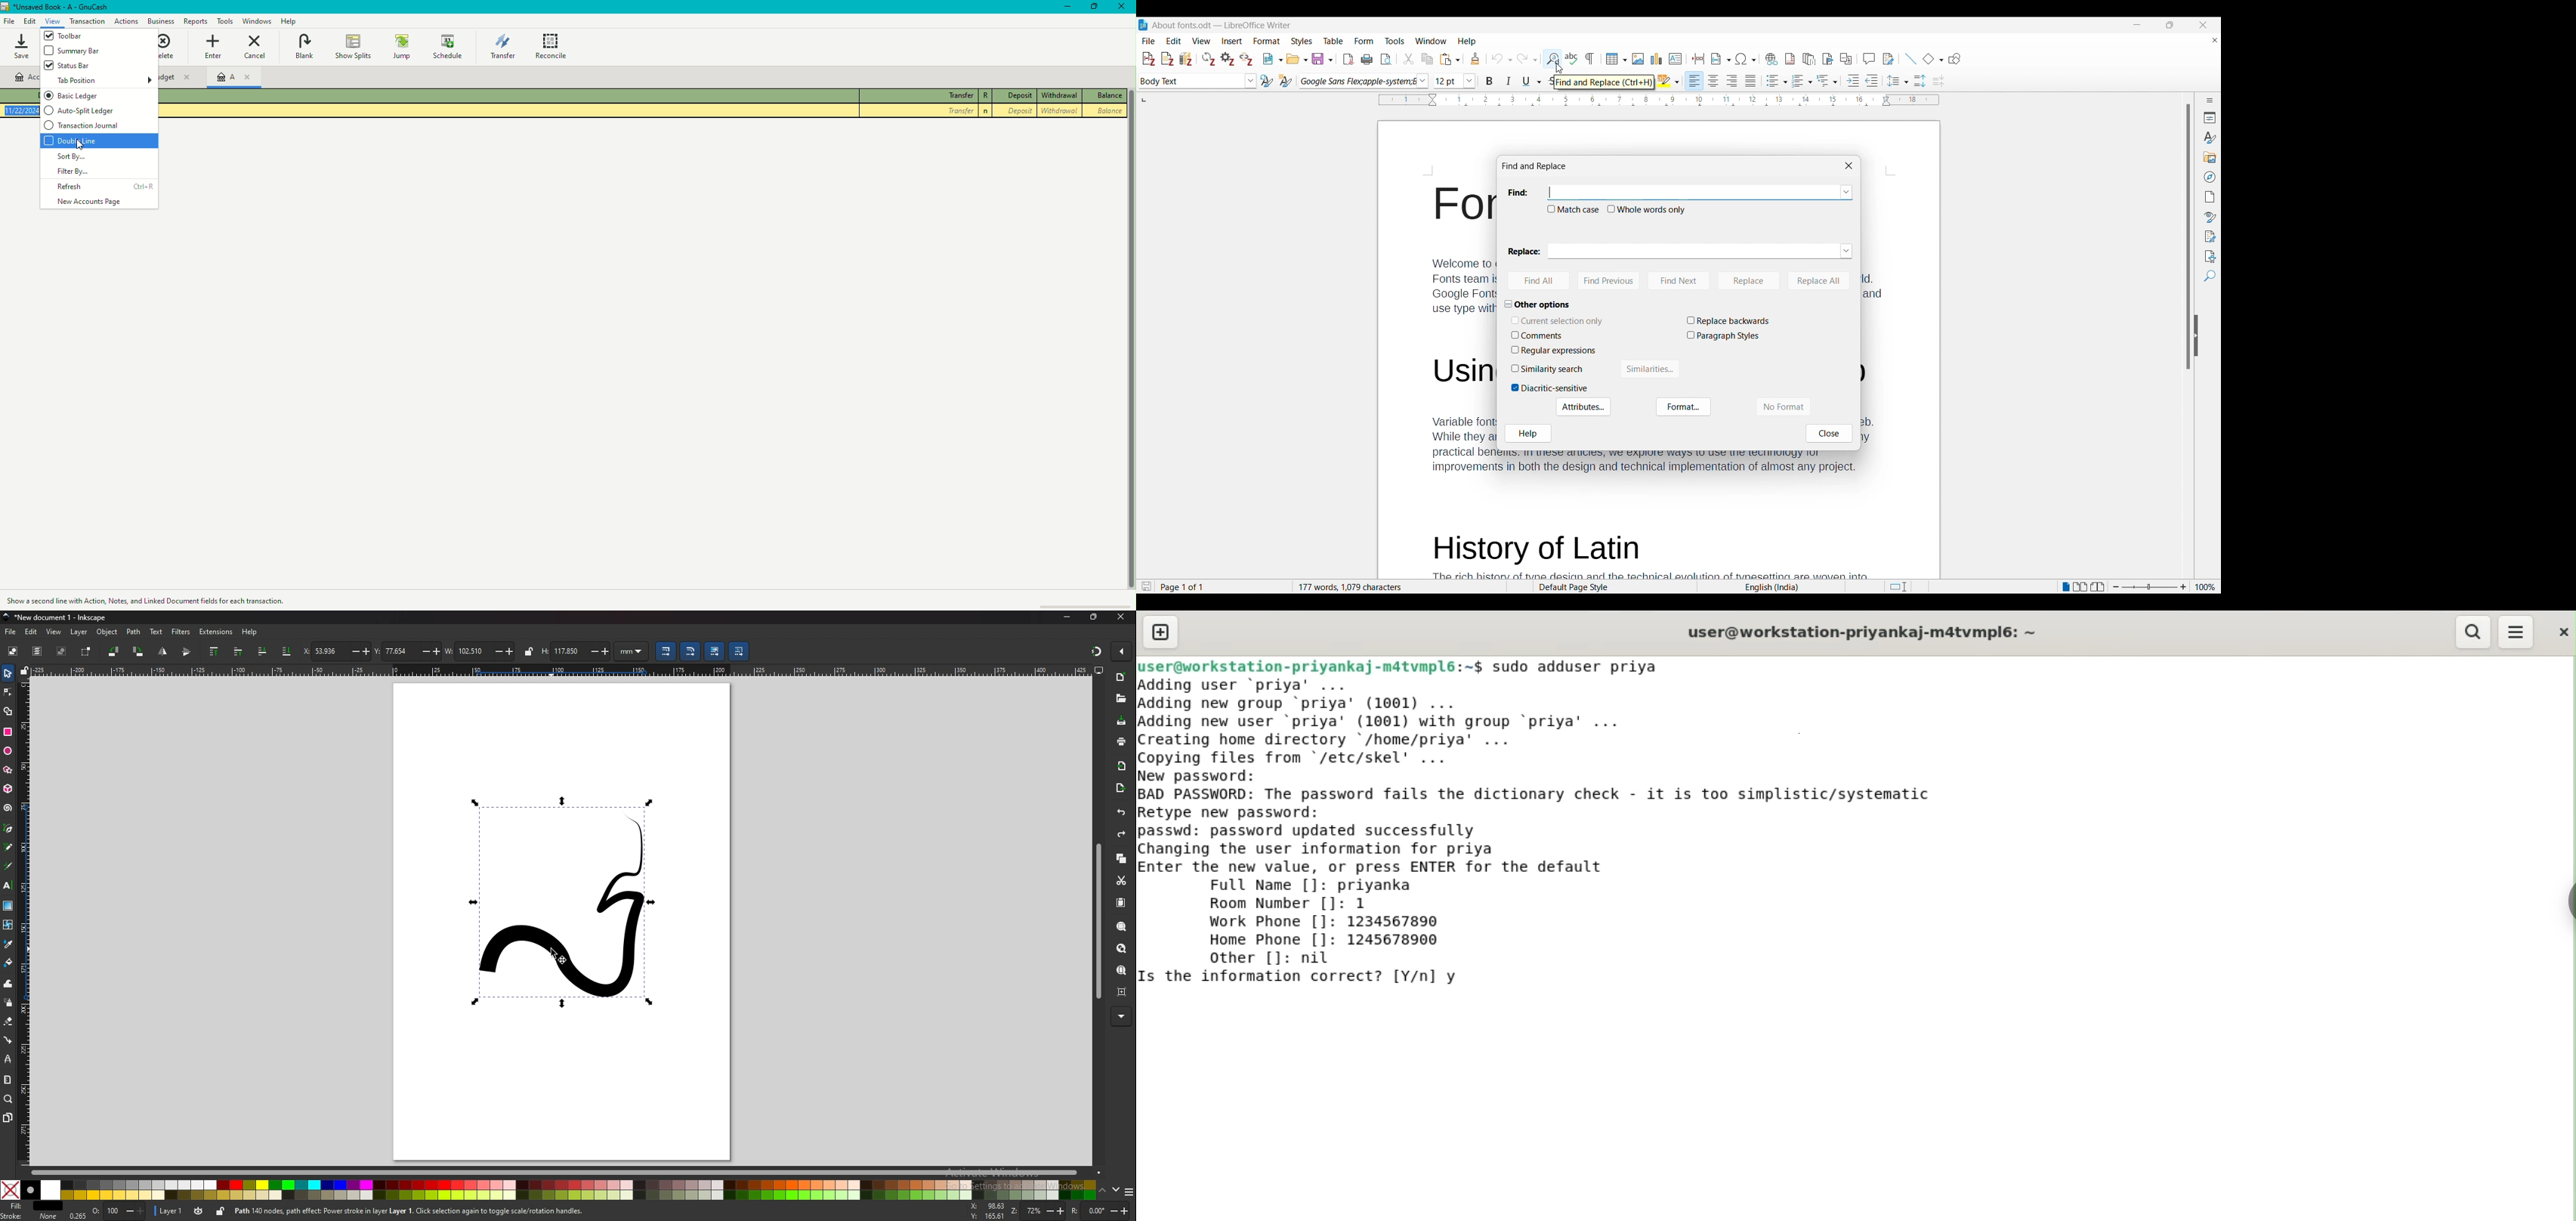 This screenshot has width=2576, height=1232. I want to click on raise selection to top, so click(215, 651).